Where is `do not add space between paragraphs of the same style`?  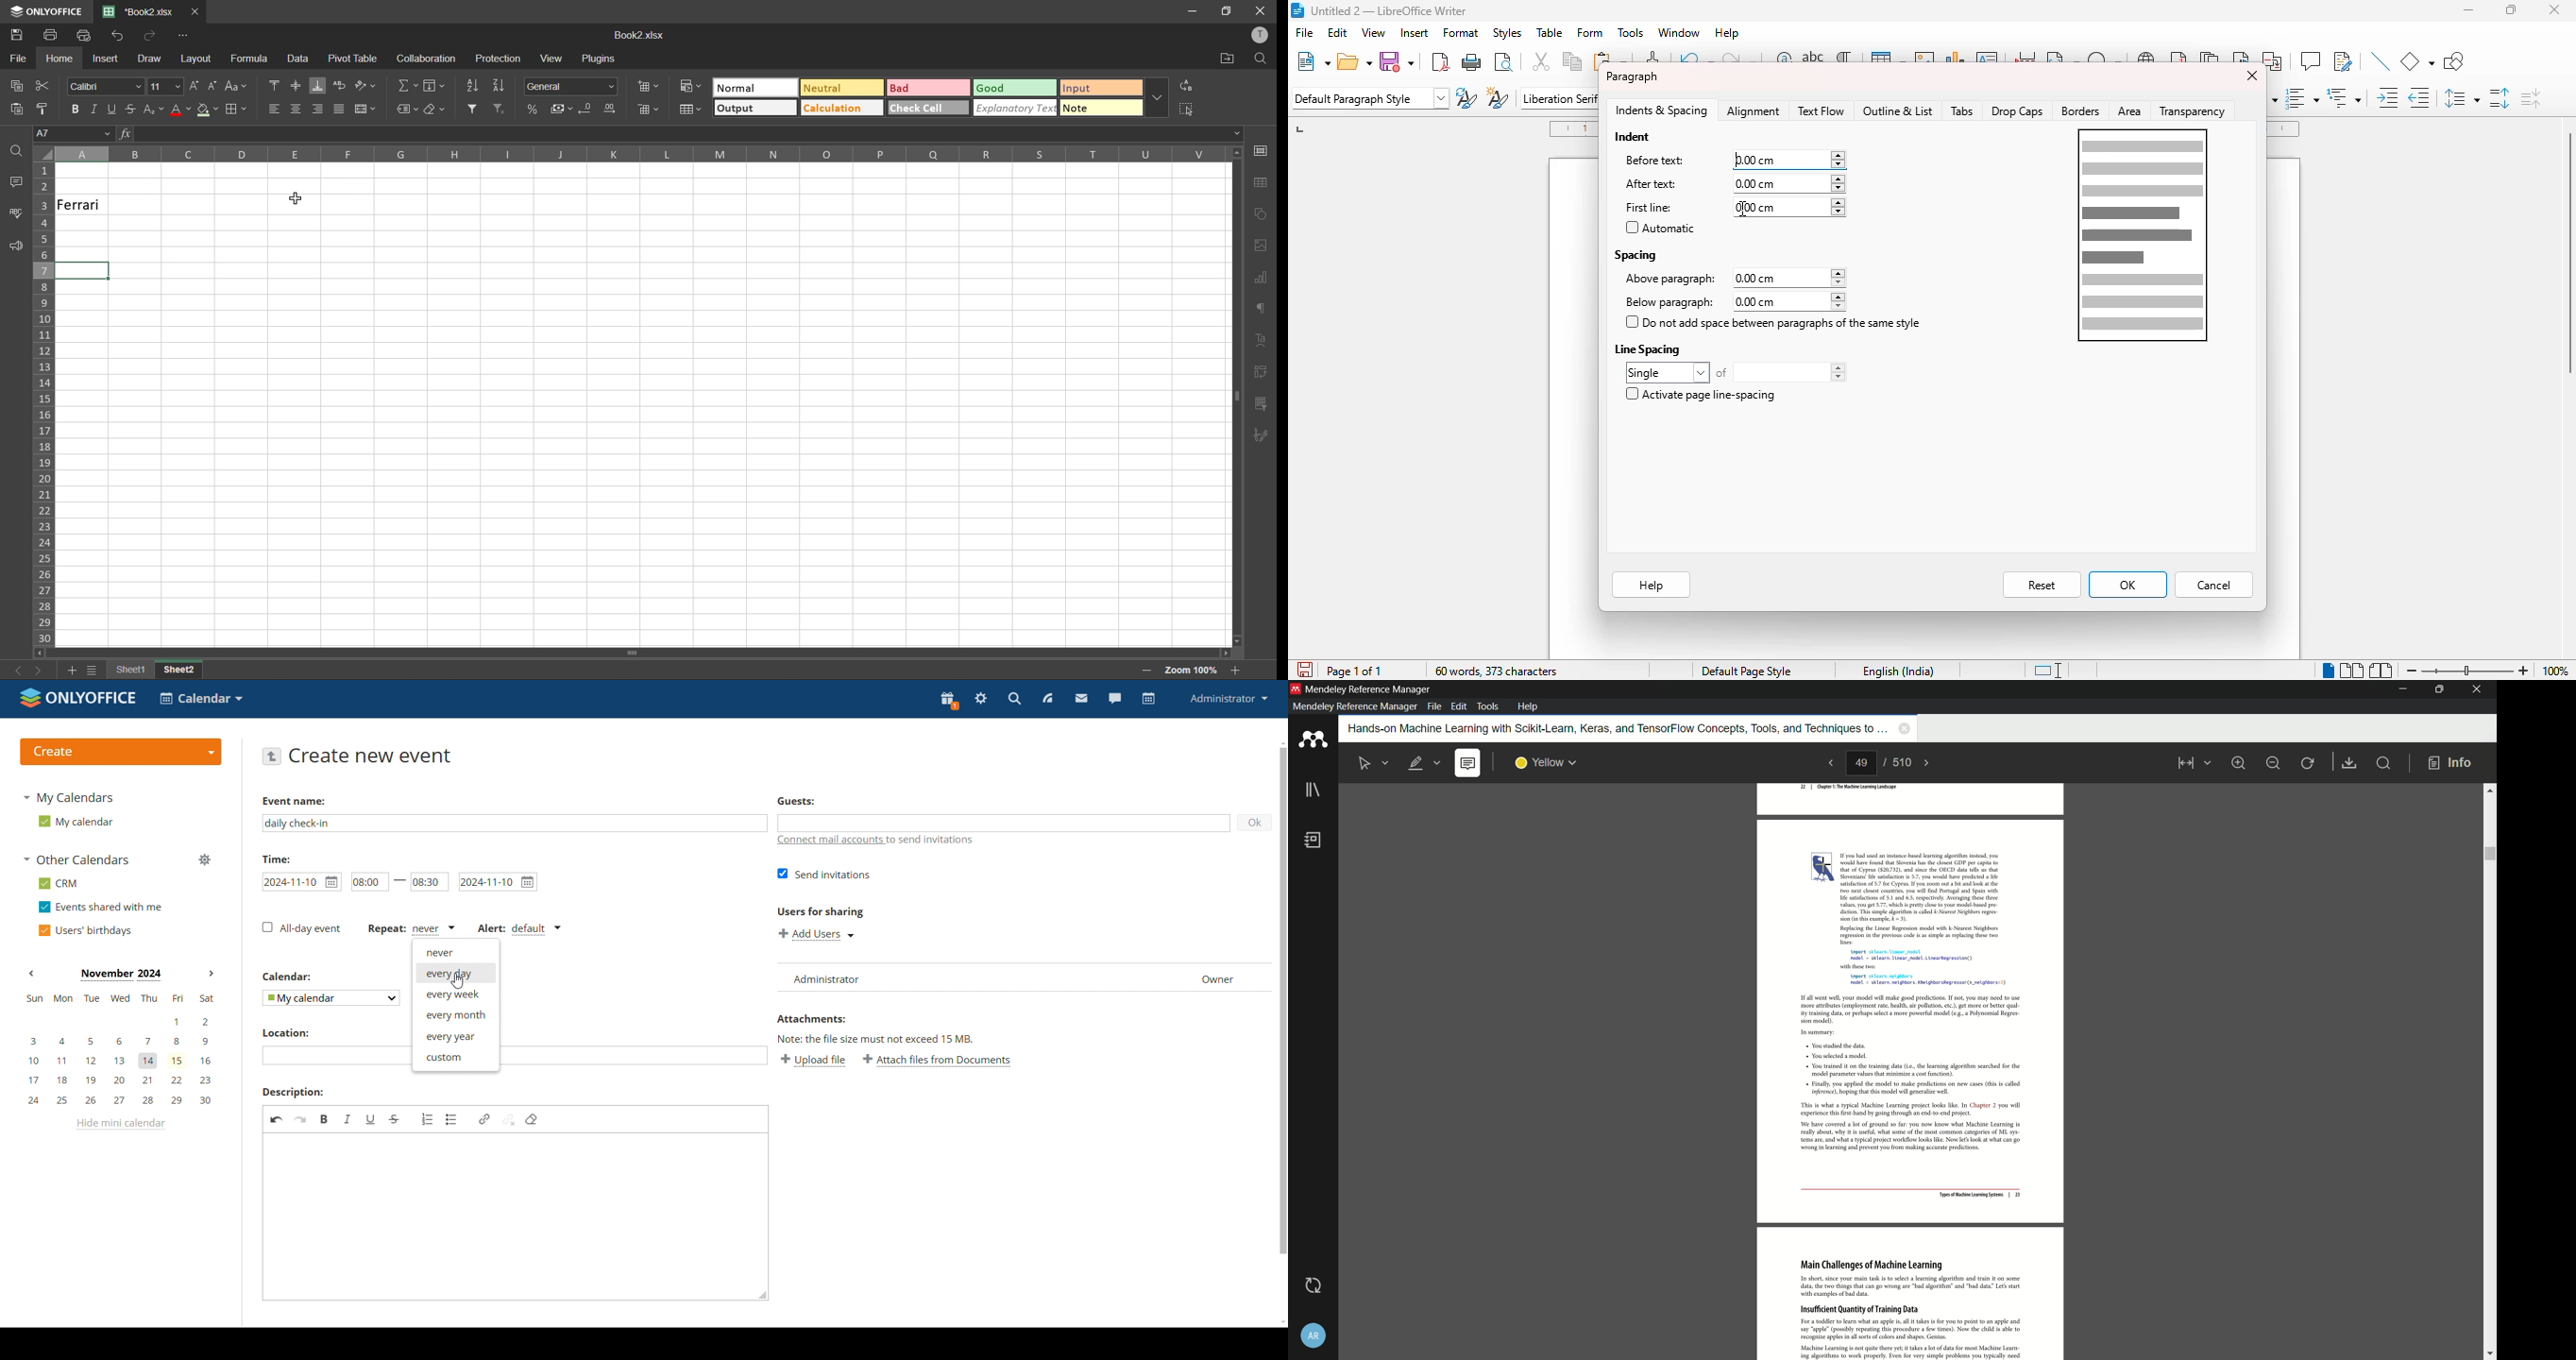 do not add space between paragraphs of the same style is located at coordinates (1774, 322).